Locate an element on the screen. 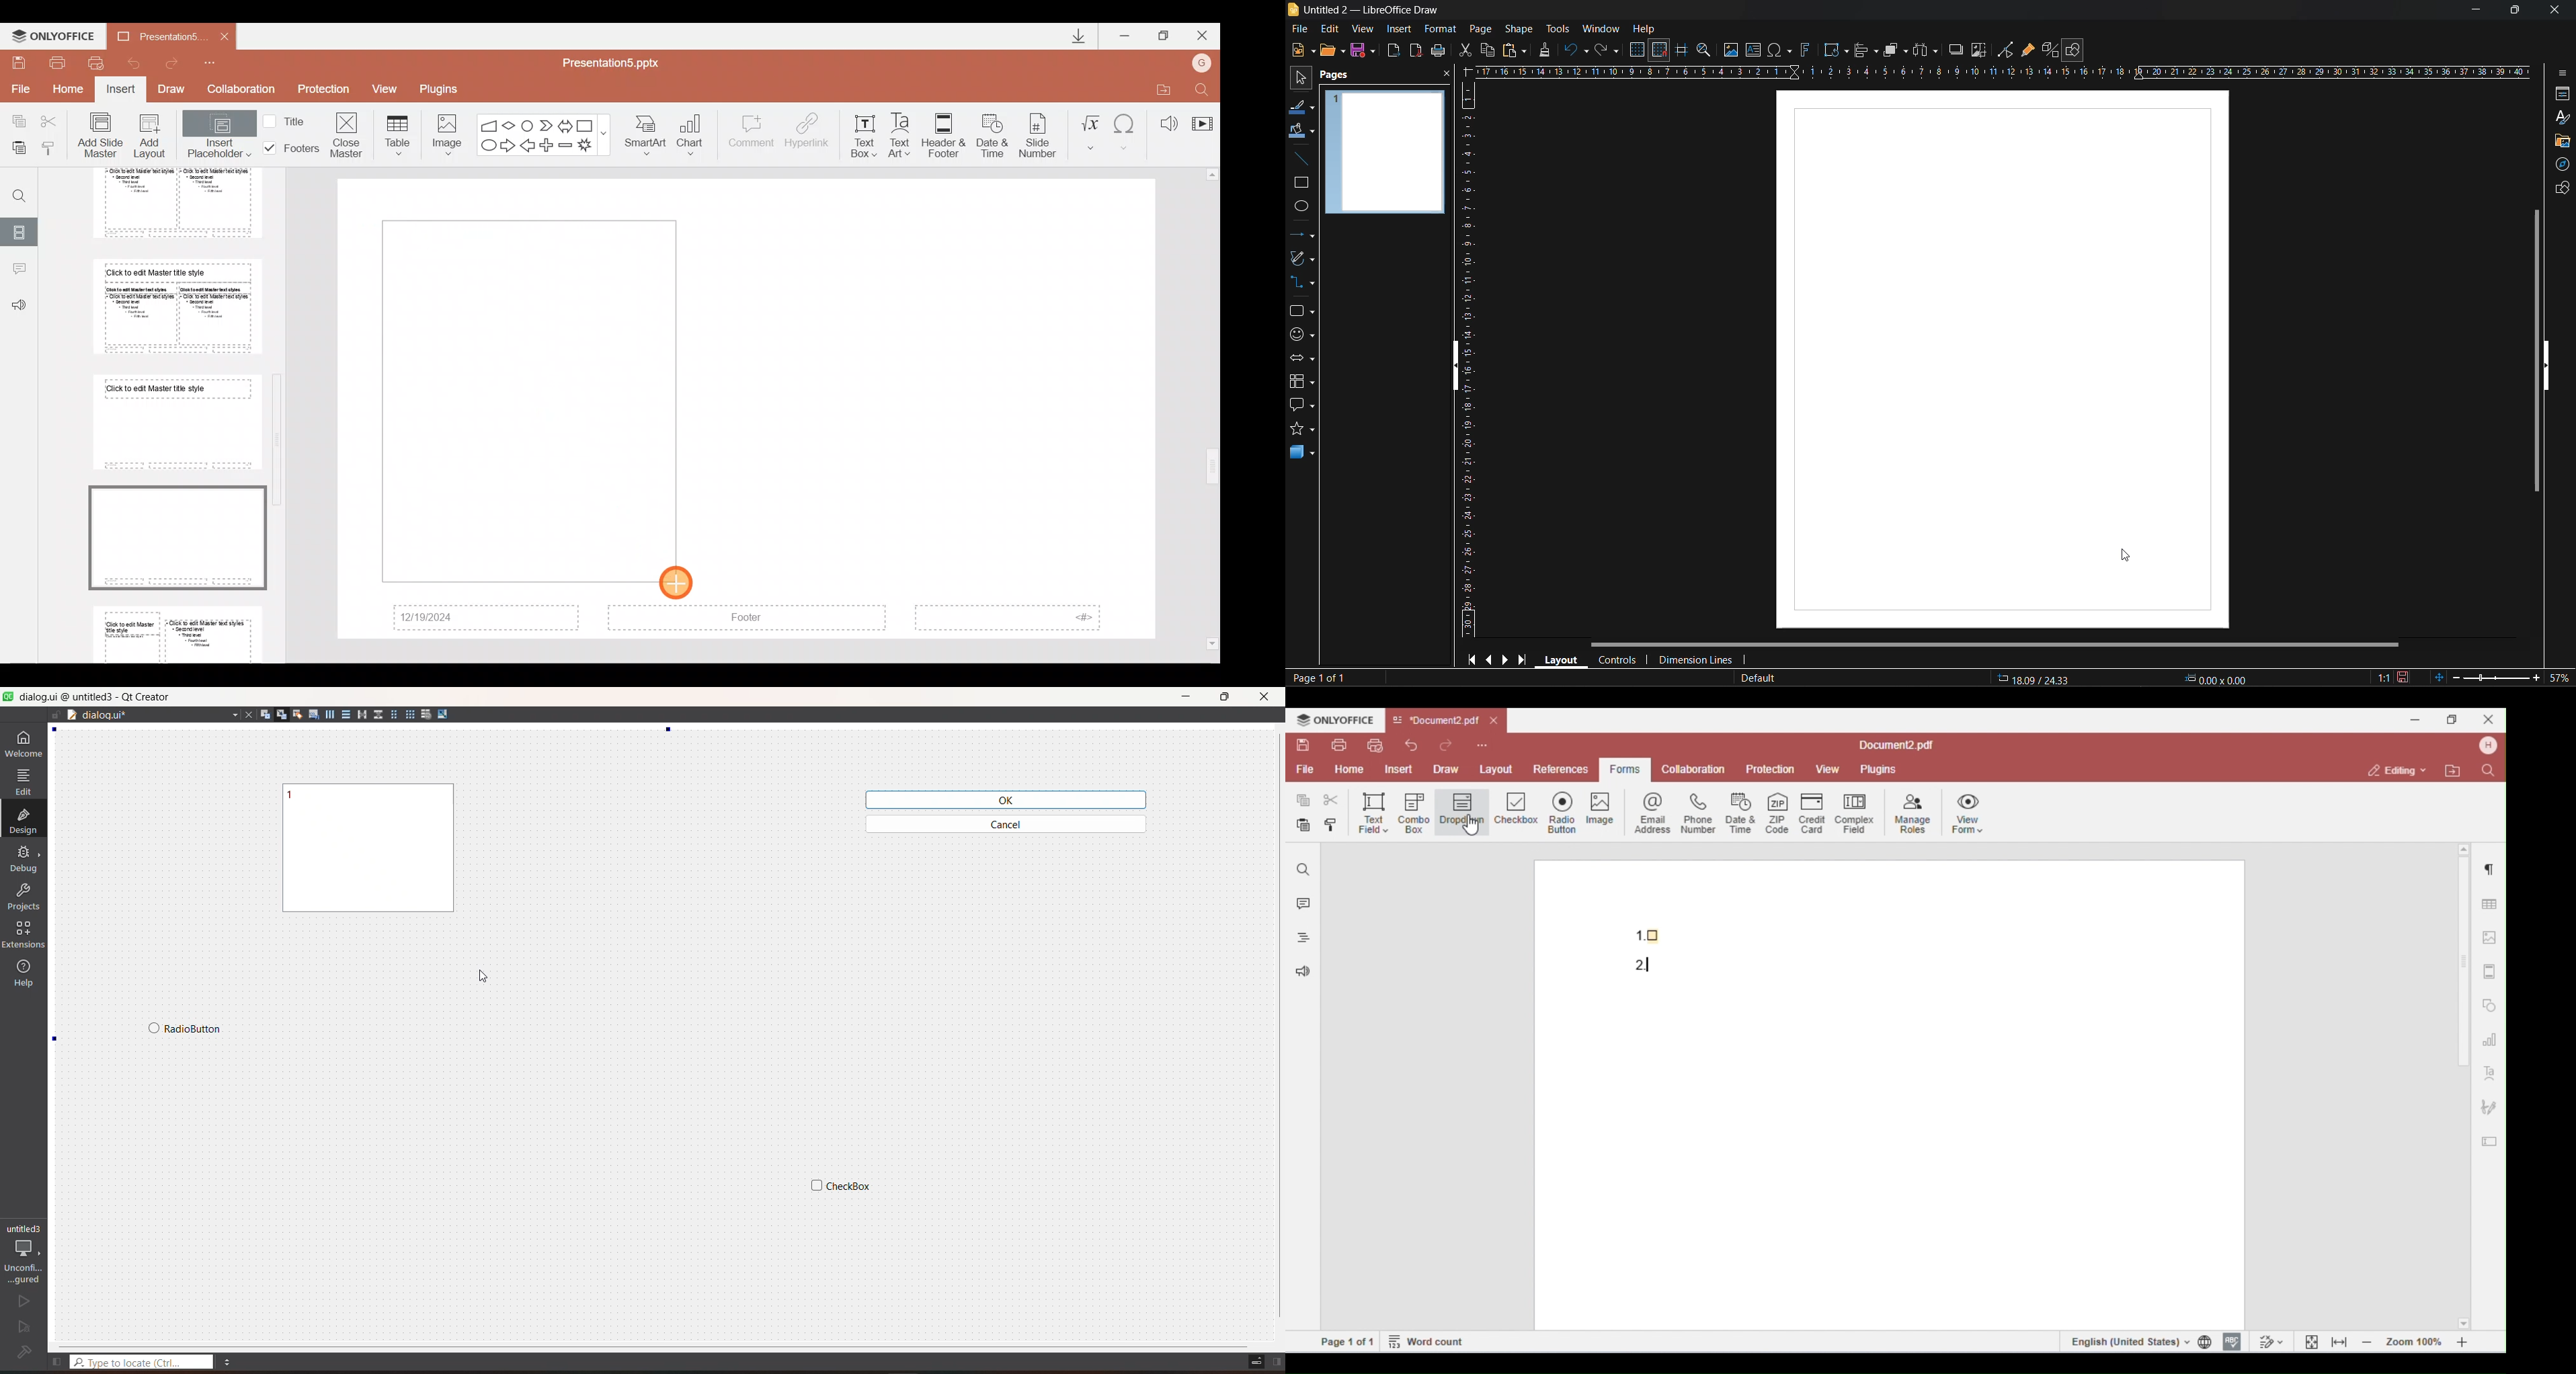 The height and width of the screenshot is (1400, 2576). run and debug file is located at coordinates (21, 1326).